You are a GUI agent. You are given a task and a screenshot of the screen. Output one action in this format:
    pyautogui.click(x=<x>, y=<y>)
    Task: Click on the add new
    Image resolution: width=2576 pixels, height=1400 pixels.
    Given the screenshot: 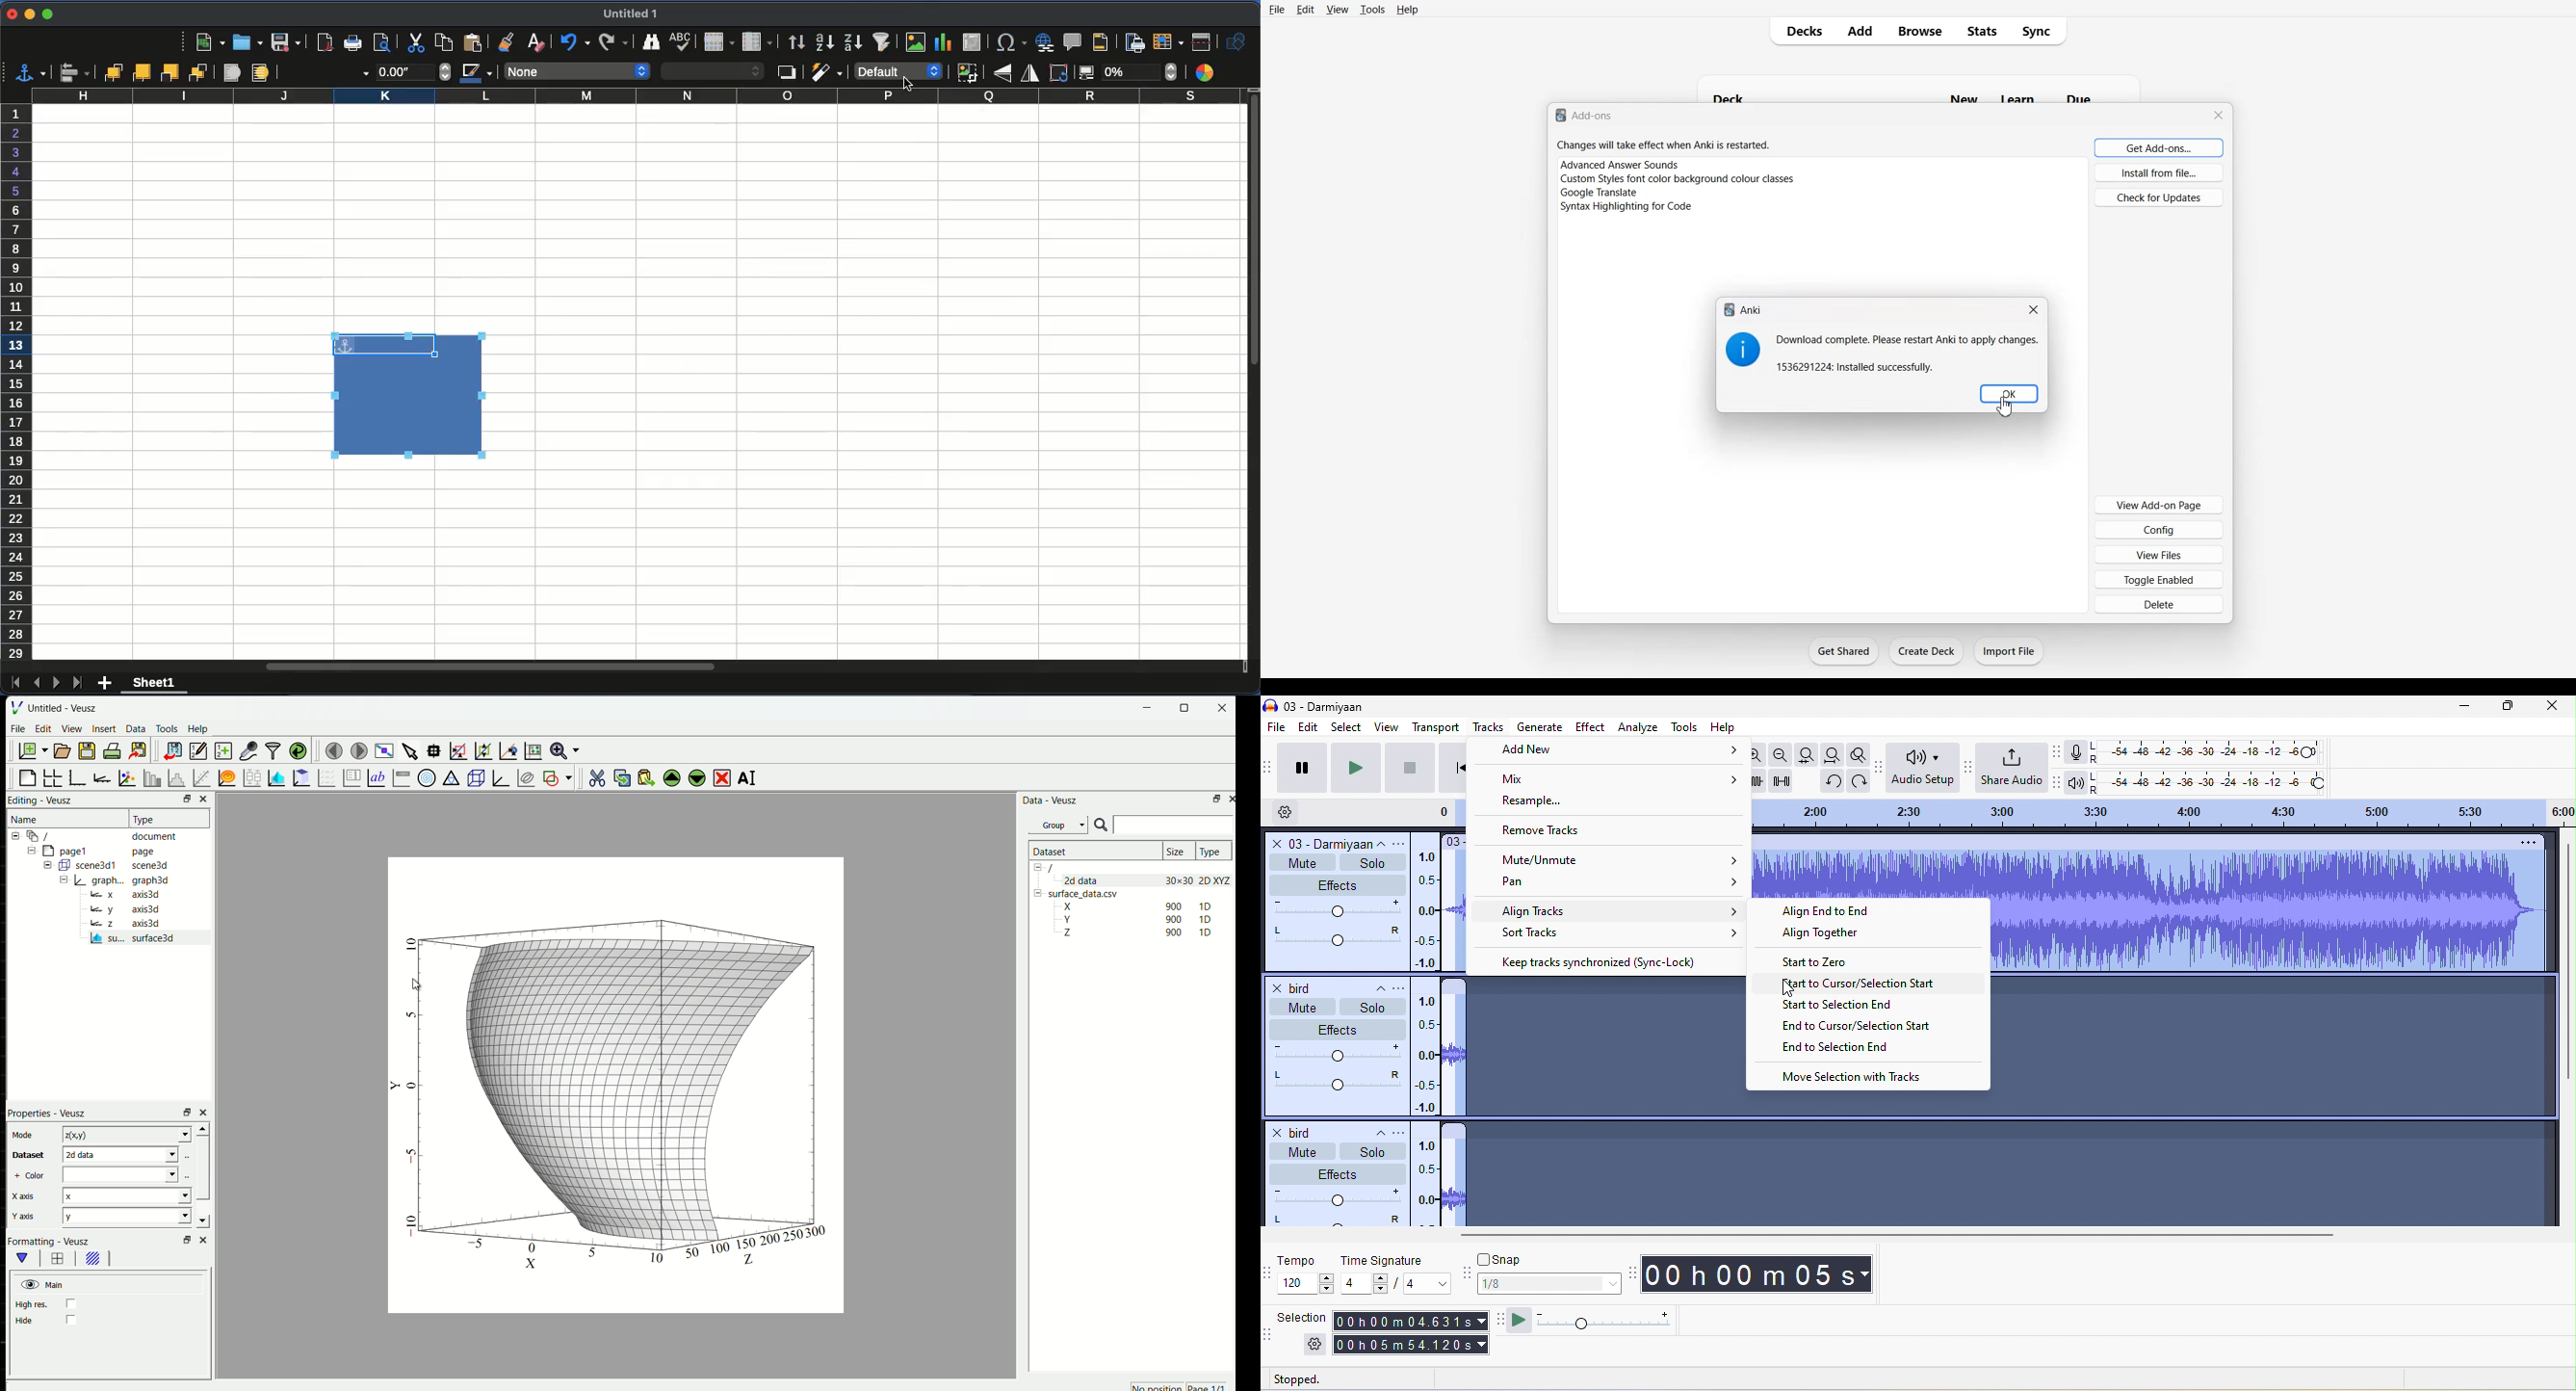 What is the action you would take?
    pyautogui.click(x=1613, y=752)
    